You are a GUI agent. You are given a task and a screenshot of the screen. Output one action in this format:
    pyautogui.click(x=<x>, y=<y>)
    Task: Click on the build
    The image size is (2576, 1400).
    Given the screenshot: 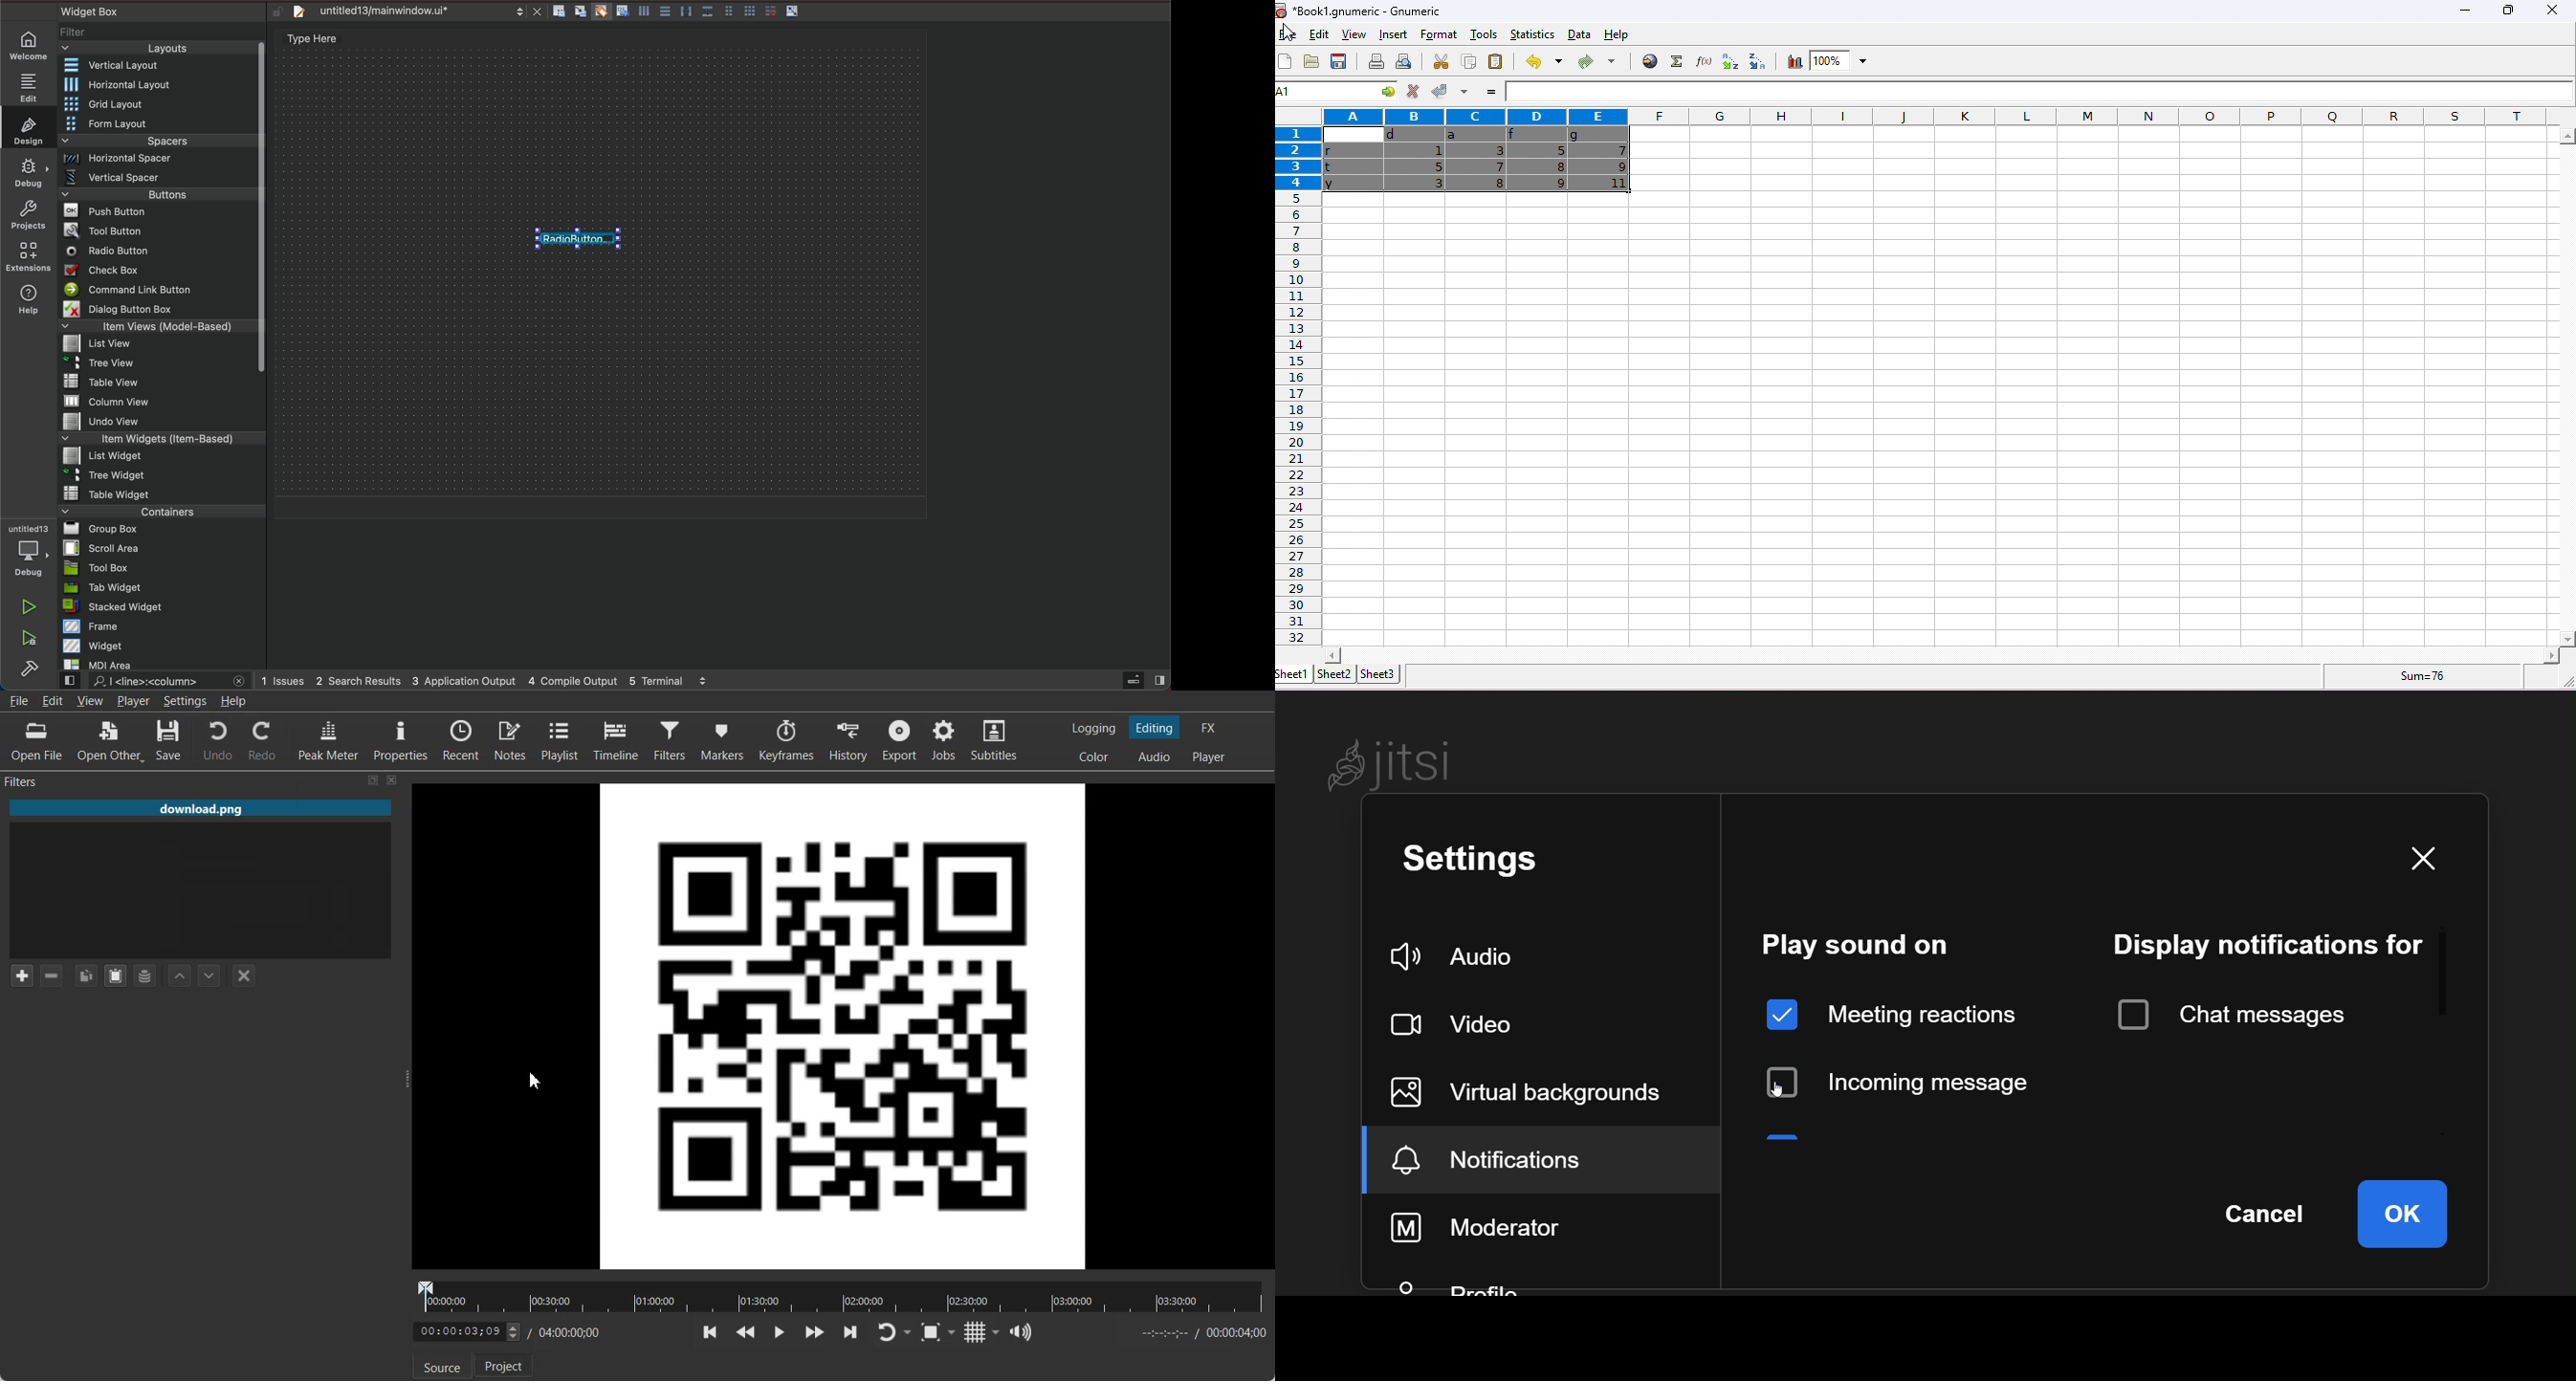 What is the action you would take?
    pyautogui.click(x=30, y=670)
    